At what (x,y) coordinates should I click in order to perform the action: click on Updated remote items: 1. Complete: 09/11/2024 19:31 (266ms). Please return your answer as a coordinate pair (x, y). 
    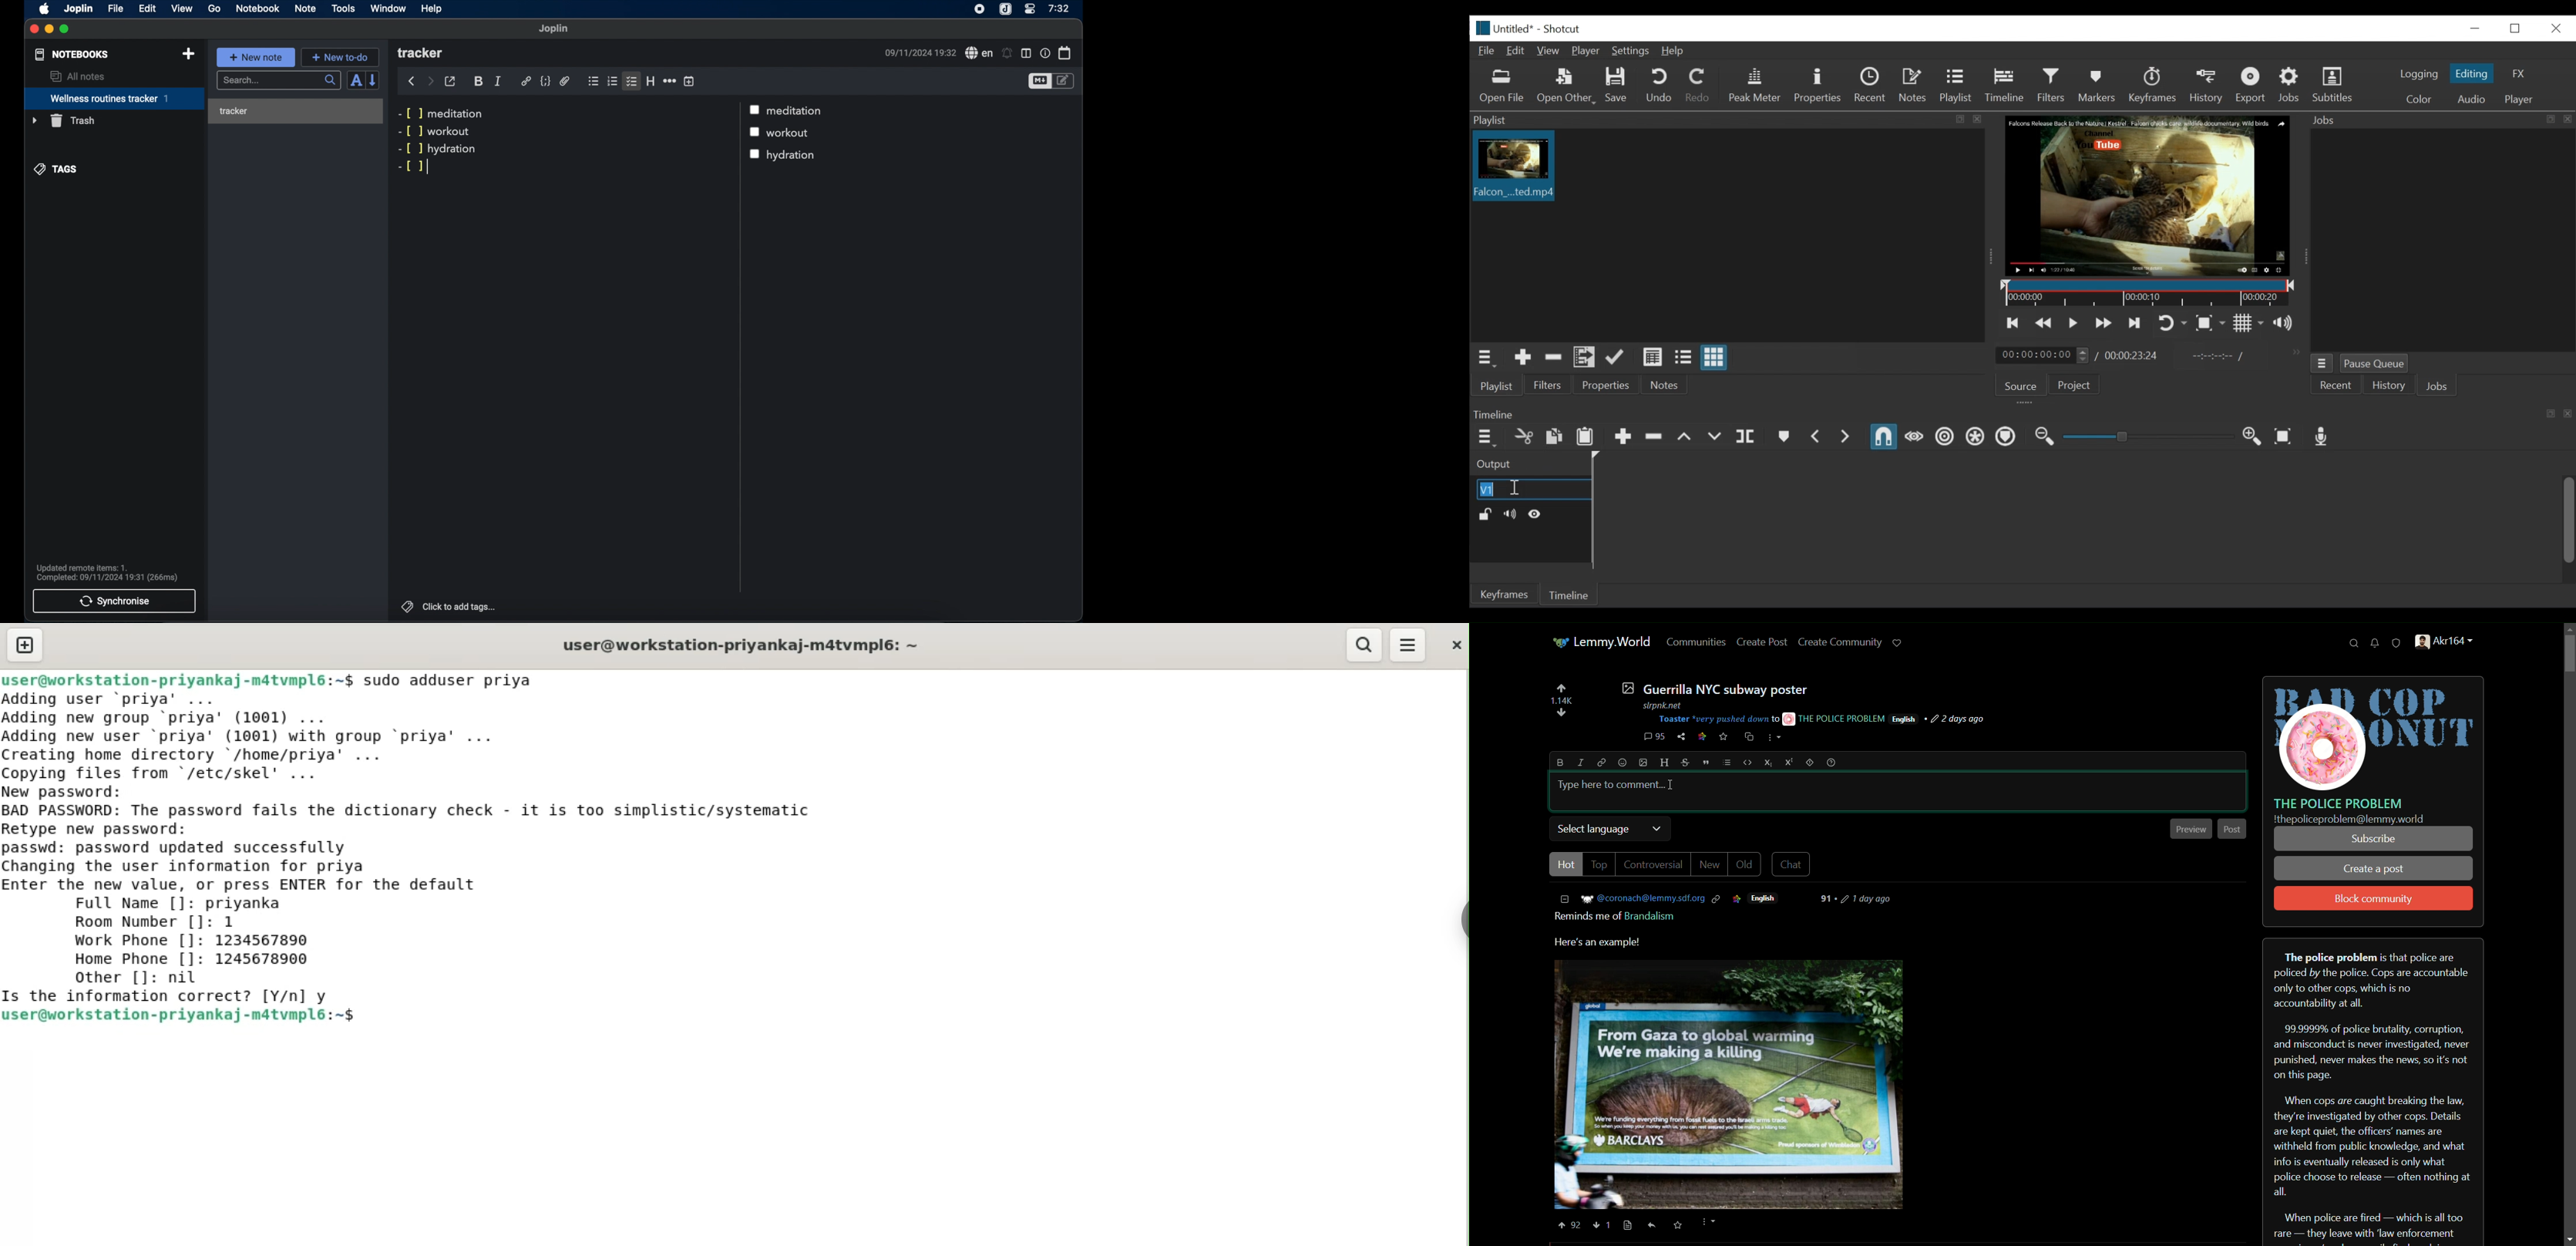
    Looking at the image, I should click on (112, 571).